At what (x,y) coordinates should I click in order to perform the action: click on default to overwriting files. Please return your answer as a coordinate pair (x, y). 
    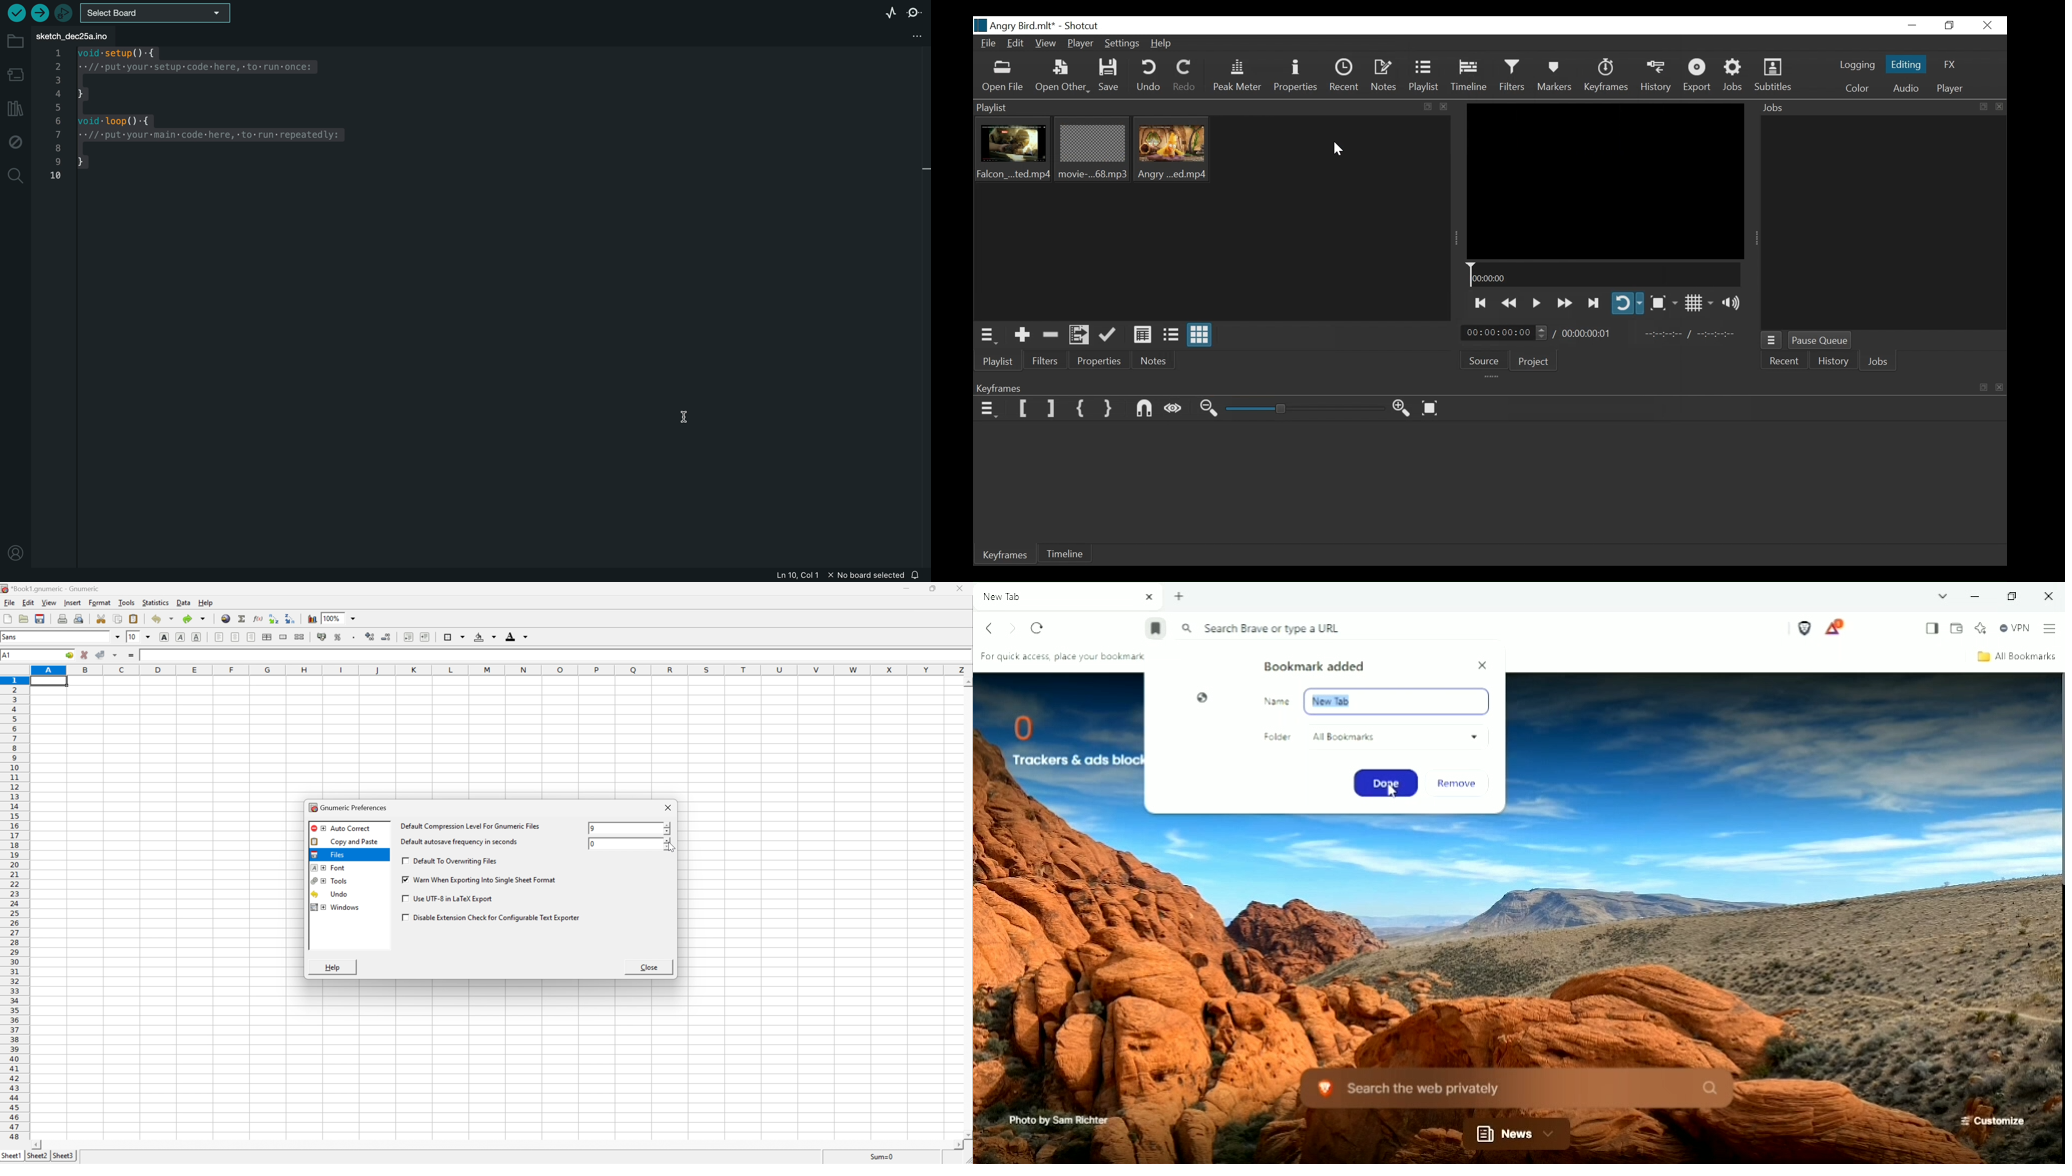
    Looking at the image, I should click on (450, 861).